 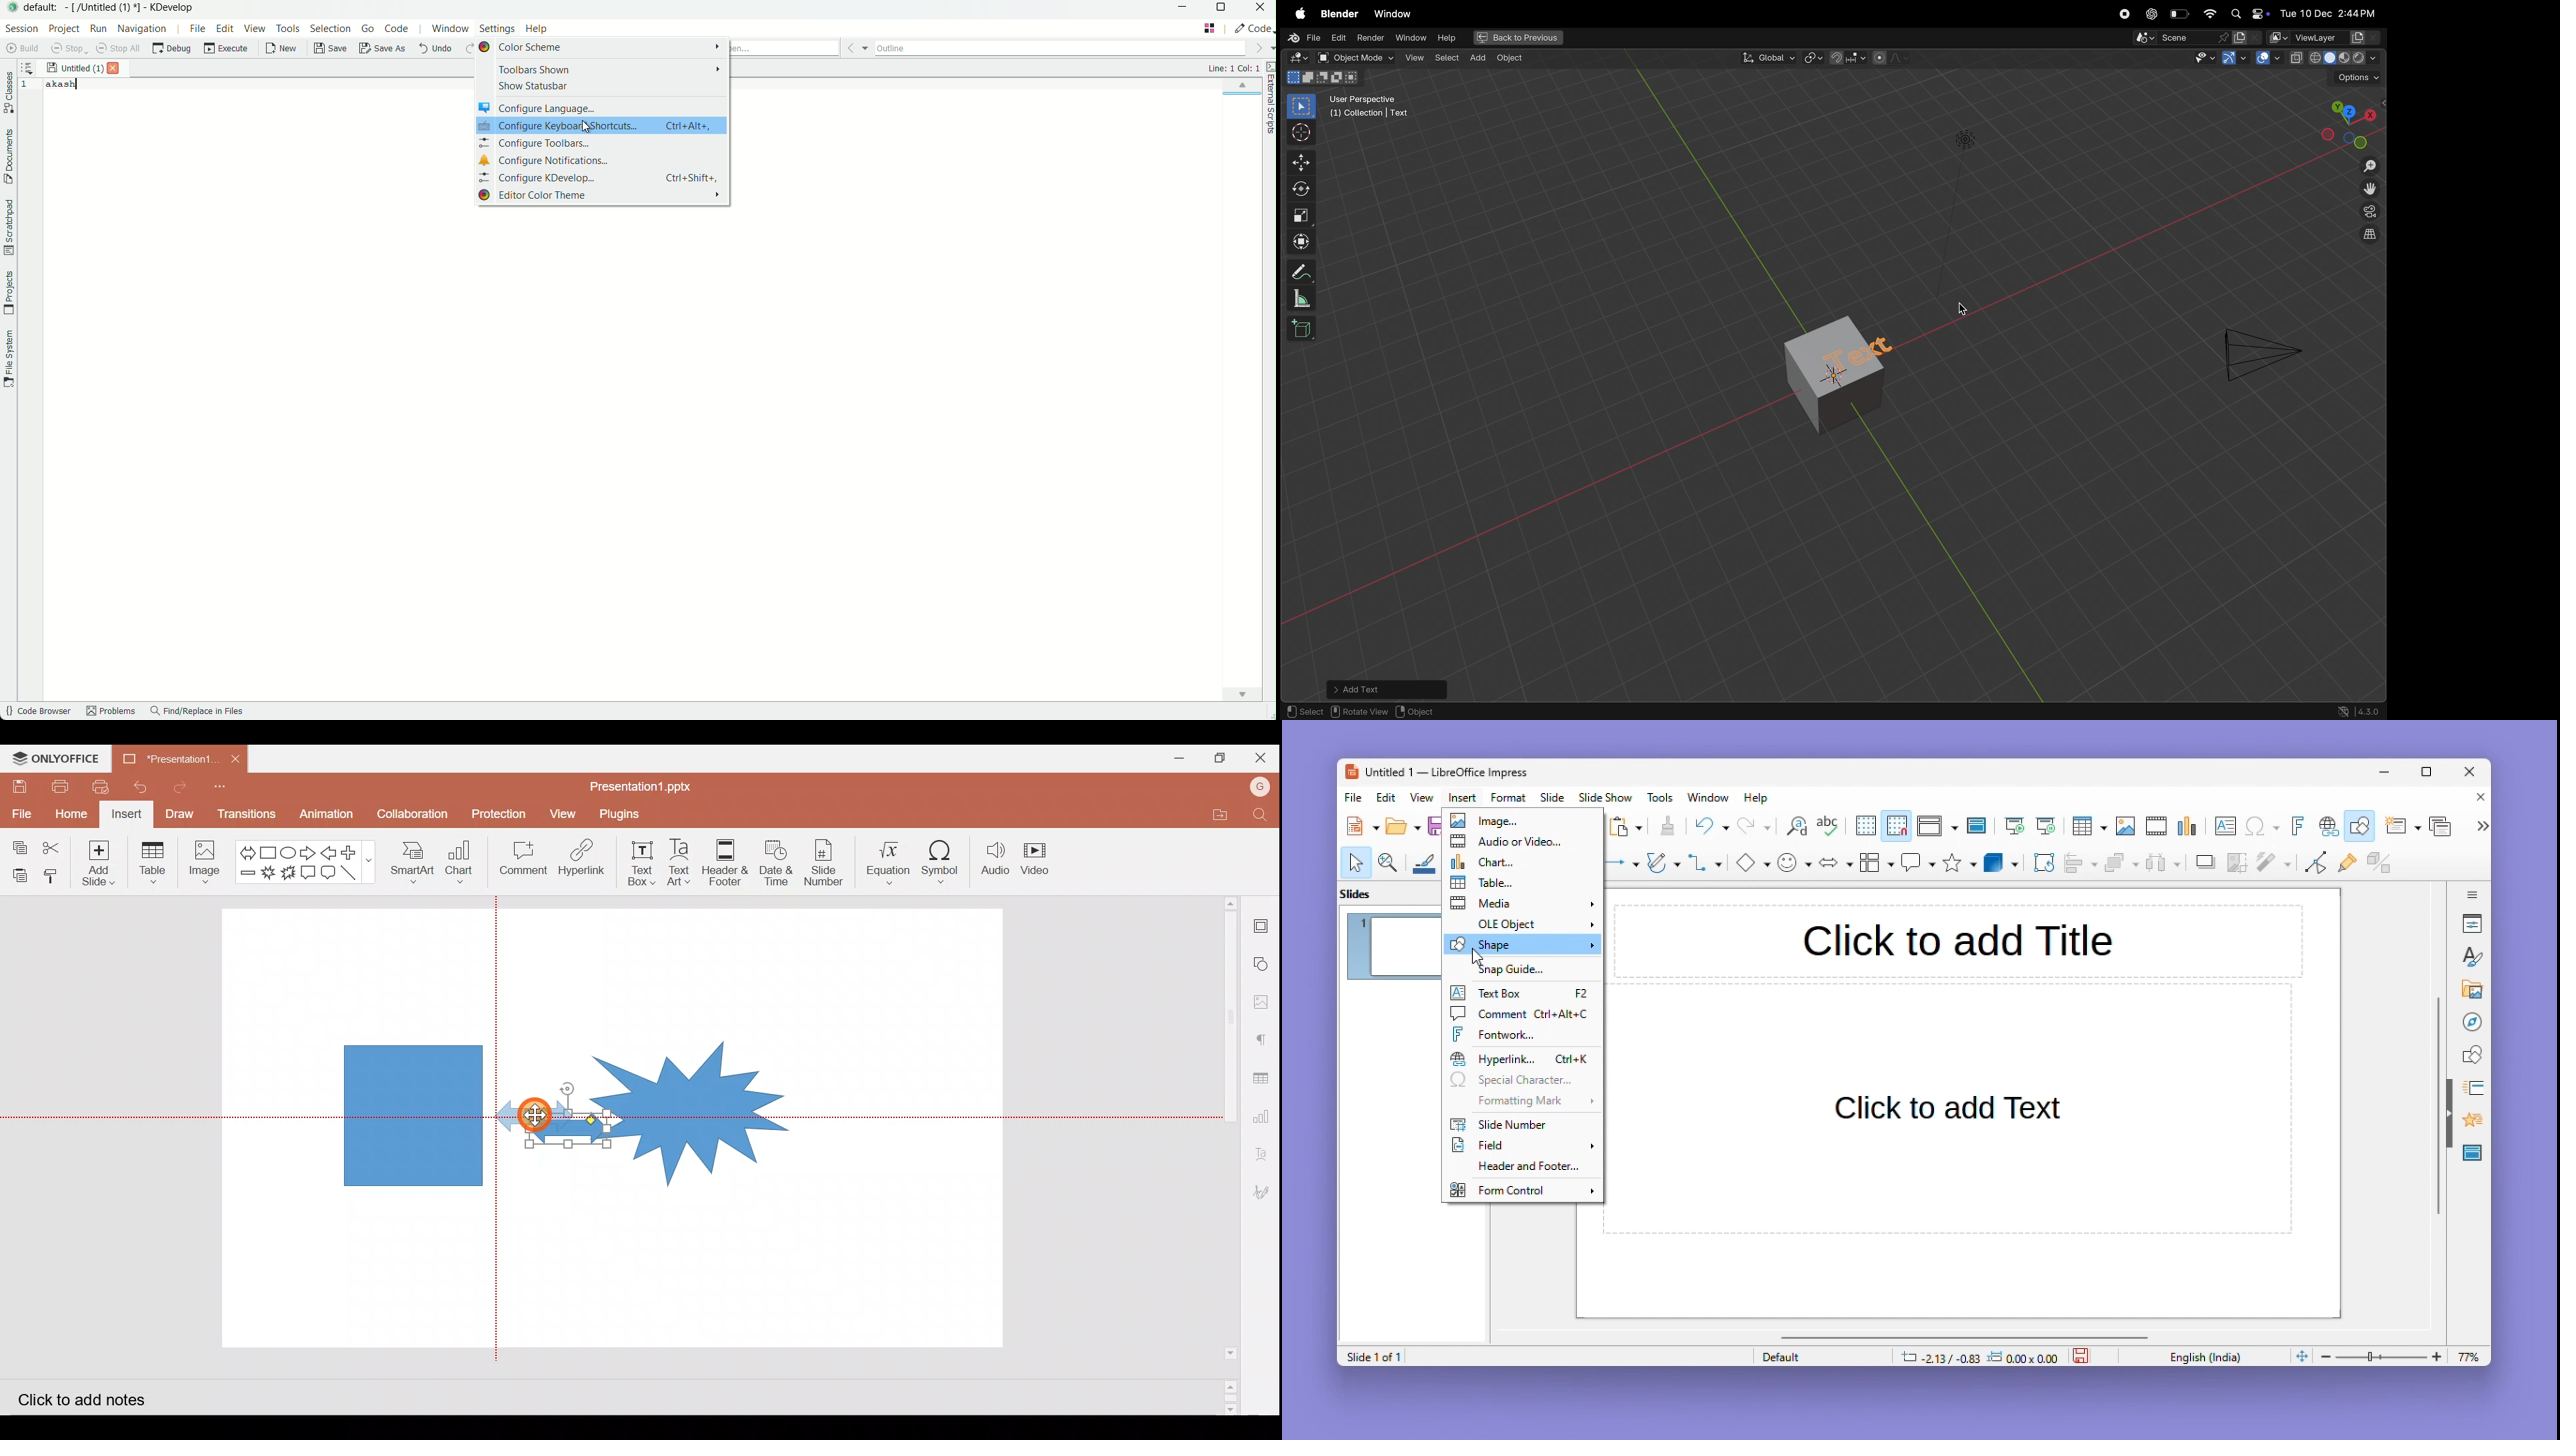 What do you see at coordinates (2326, 828) in the screenshot?
I see `Hyperlink` at bounding box center [2326, 828].